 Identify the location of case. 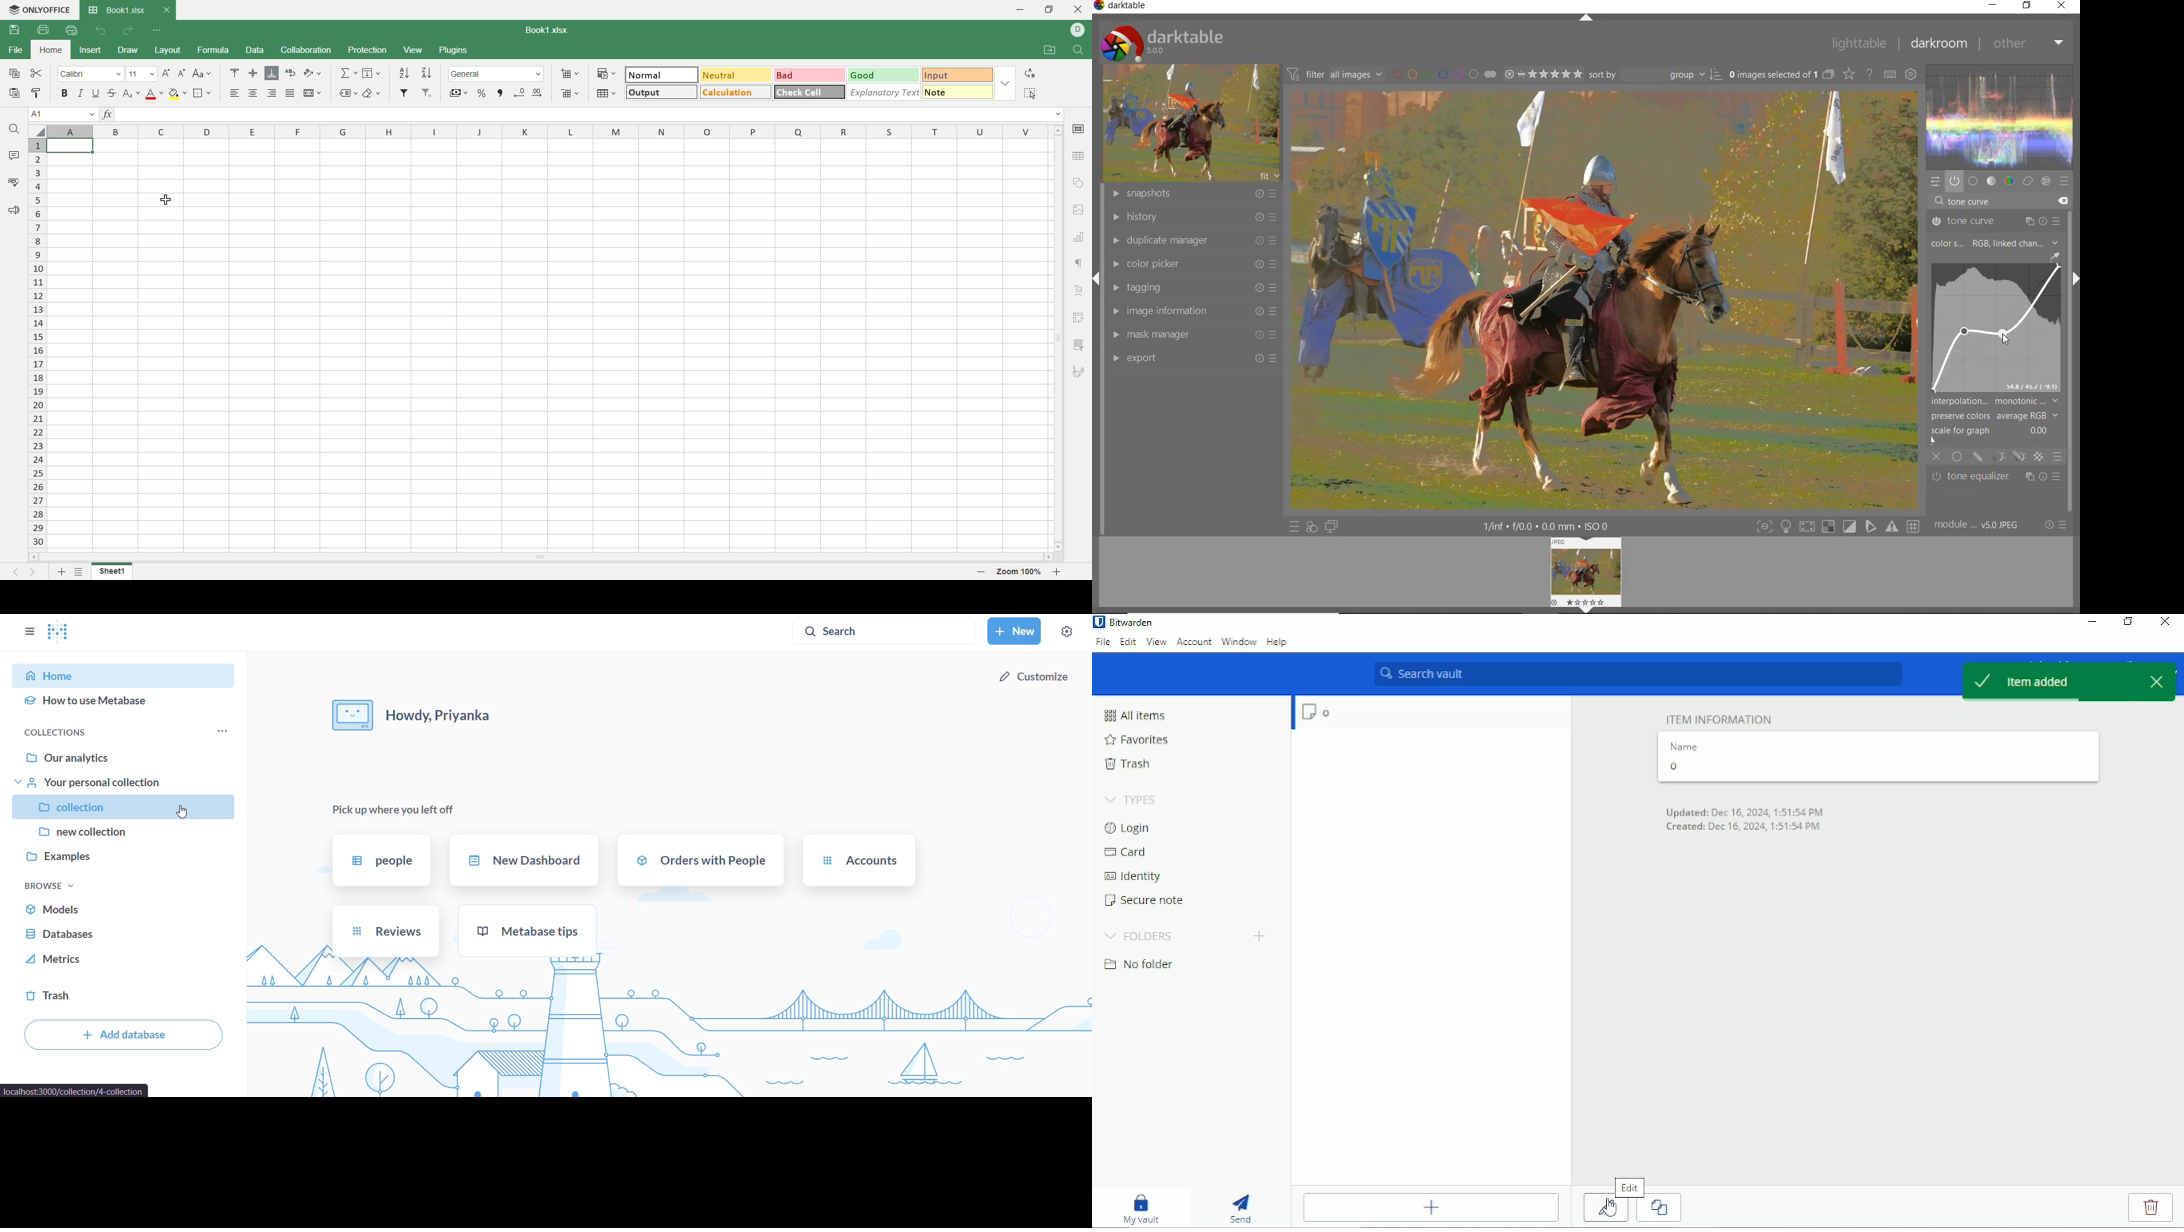
(202, 73).